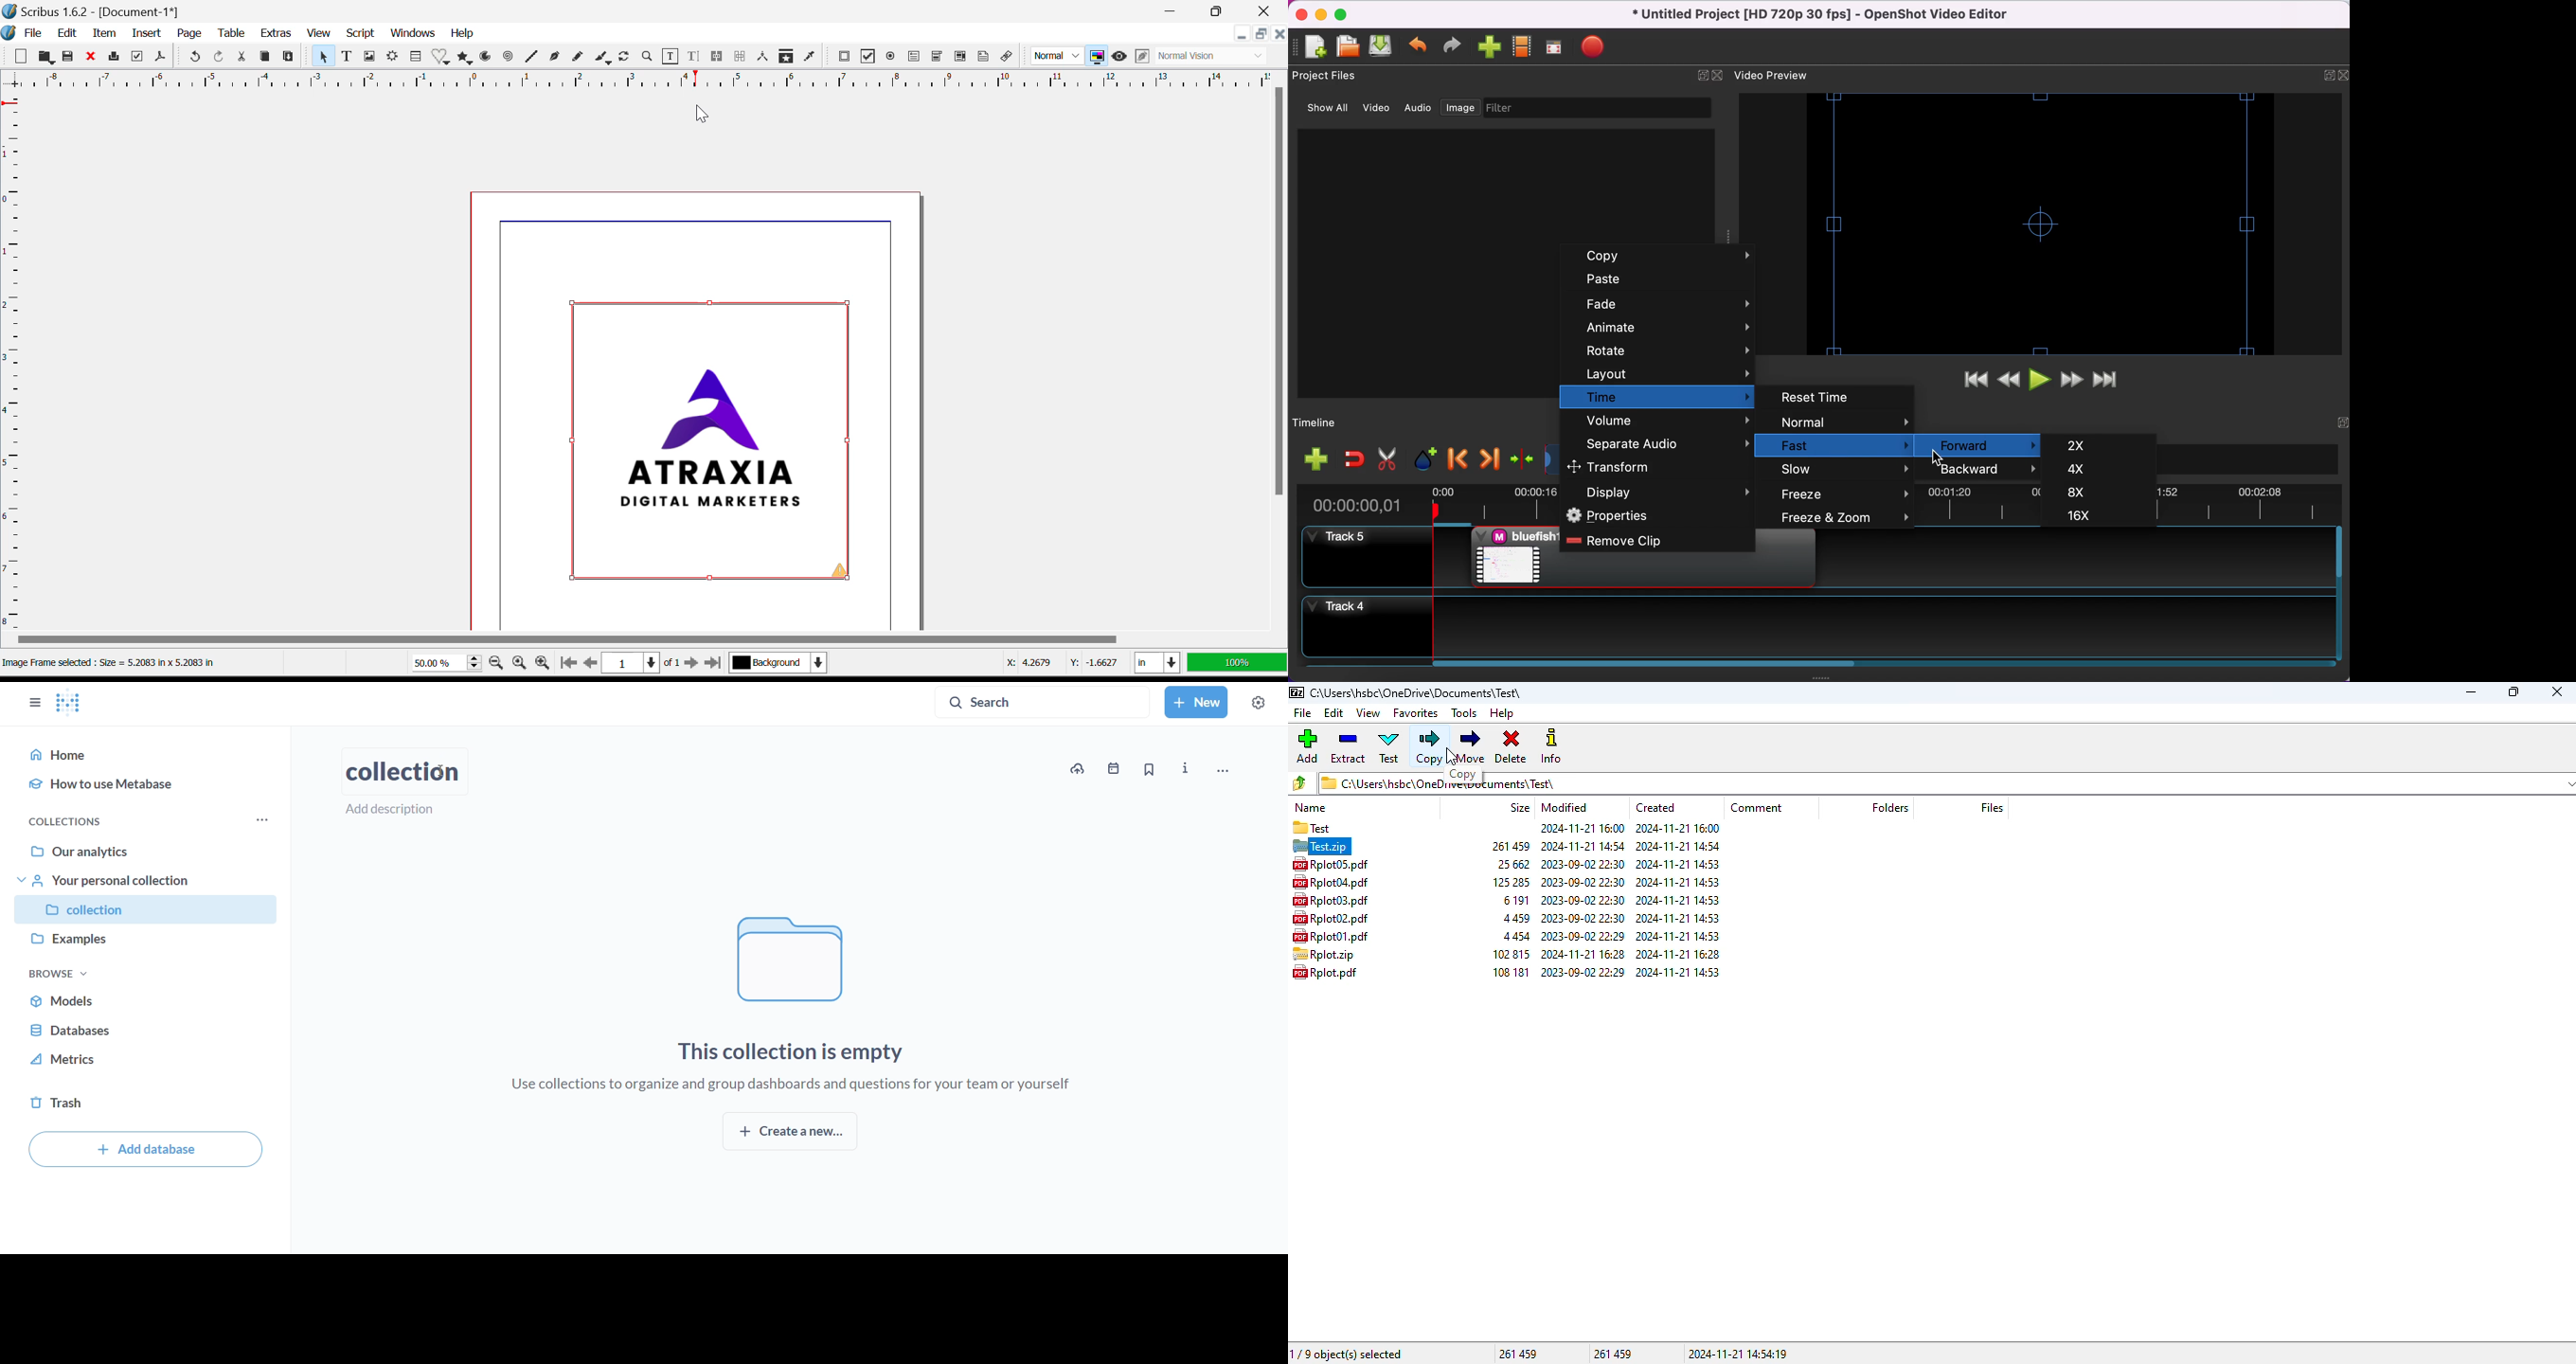 This screenshot has height=1372, width=2576. Describe the element at coordinates (1119, 56) in the screenshot. I see `Preview Mode` at that location.